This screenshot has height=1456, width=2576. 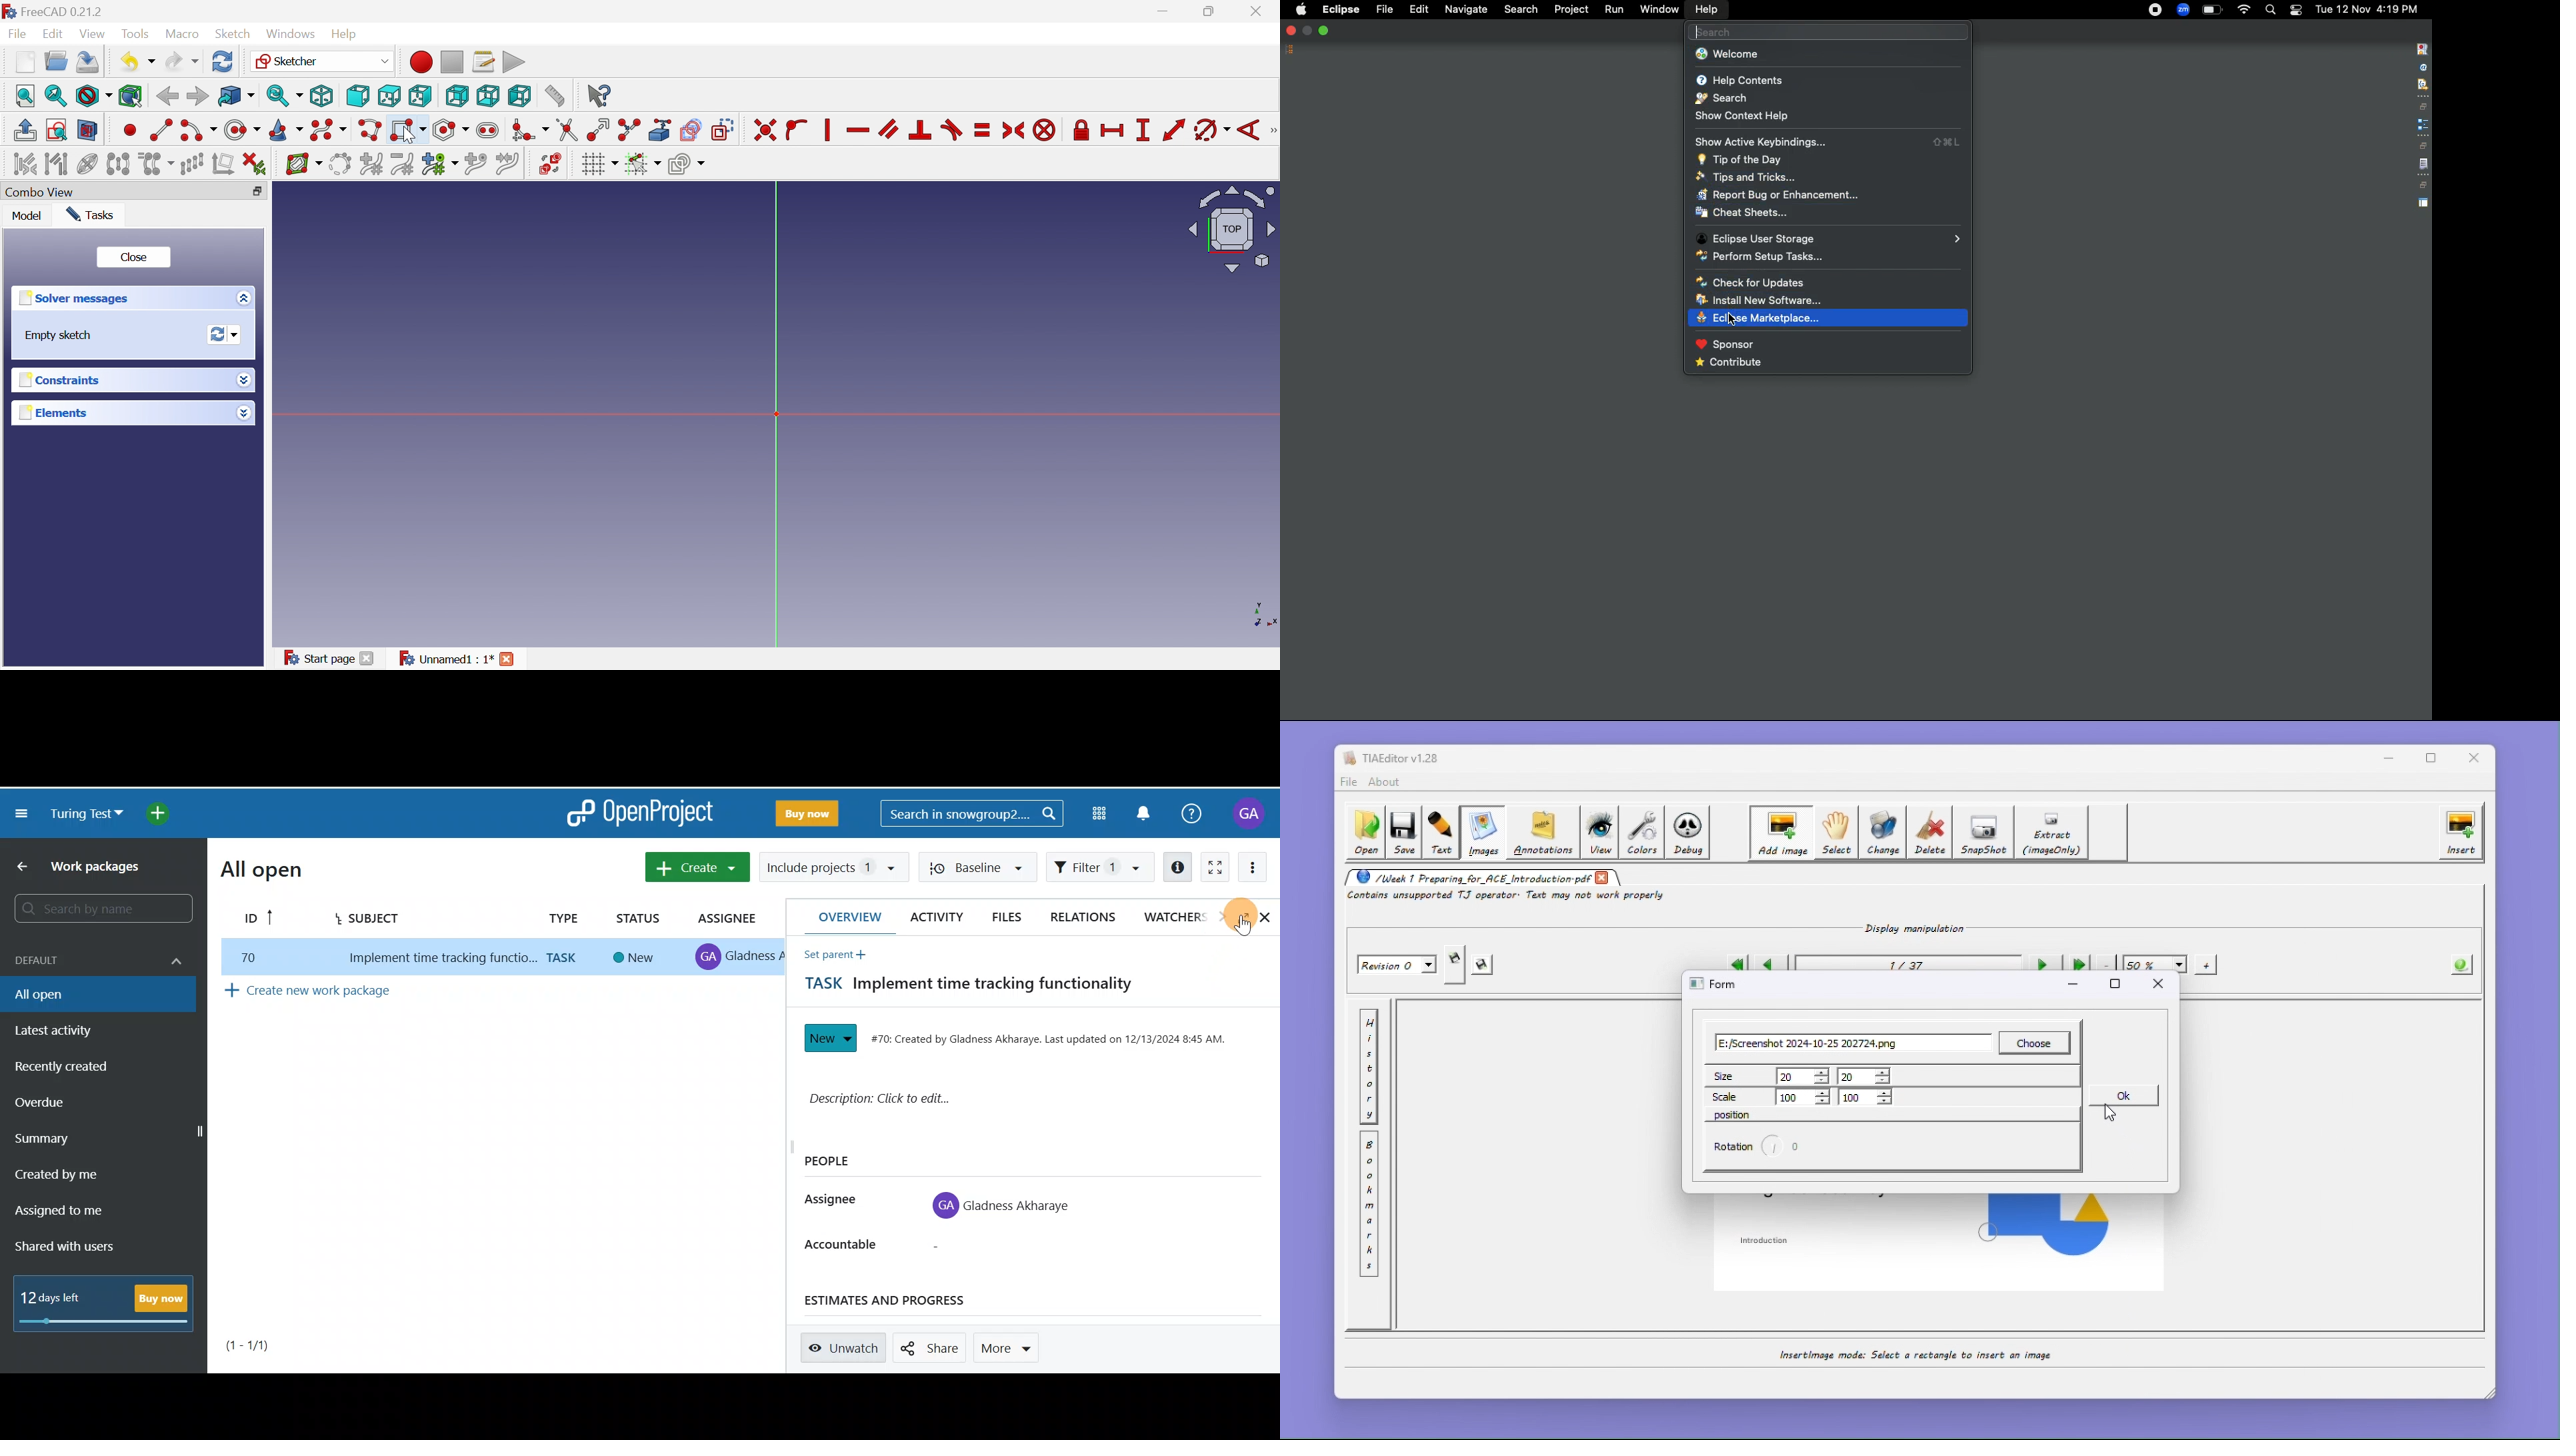 What do you see at coordinates (476, 166) in the screenshot?
I see `Insert knot` at bounding box center [476, 166].